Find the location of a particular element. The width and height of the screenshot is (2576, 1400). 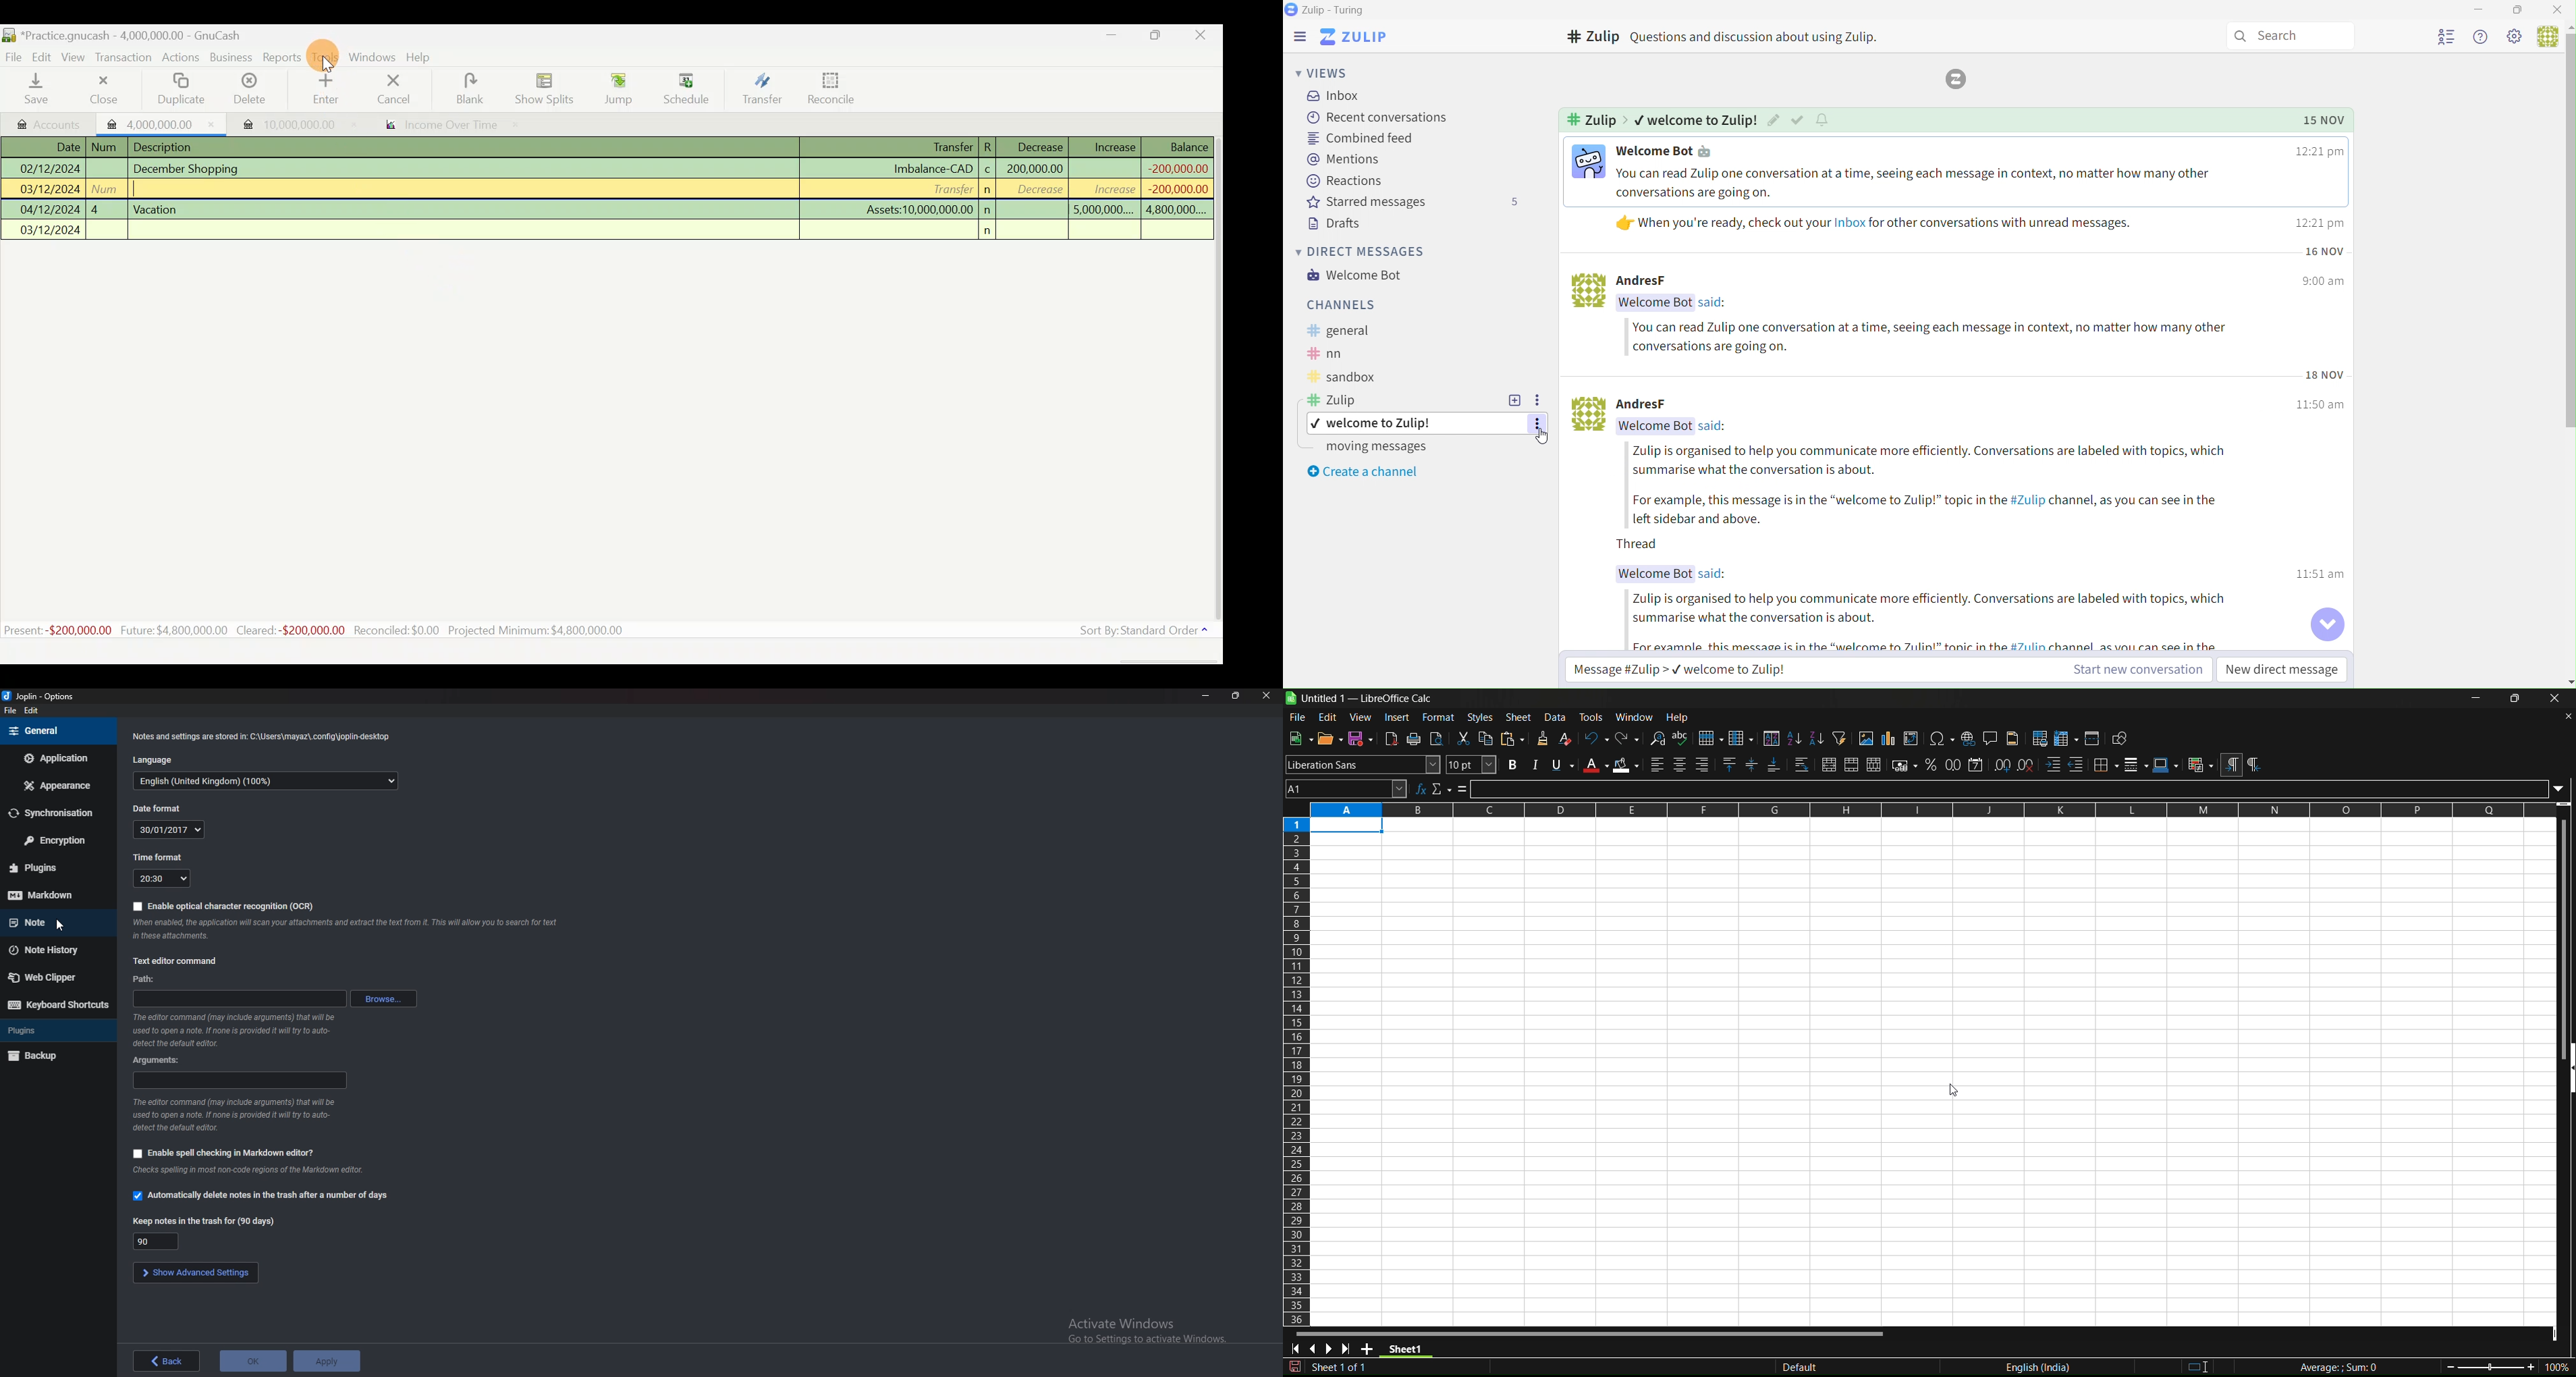

scroll to next sheet is located at coordinates (1329, 1349).